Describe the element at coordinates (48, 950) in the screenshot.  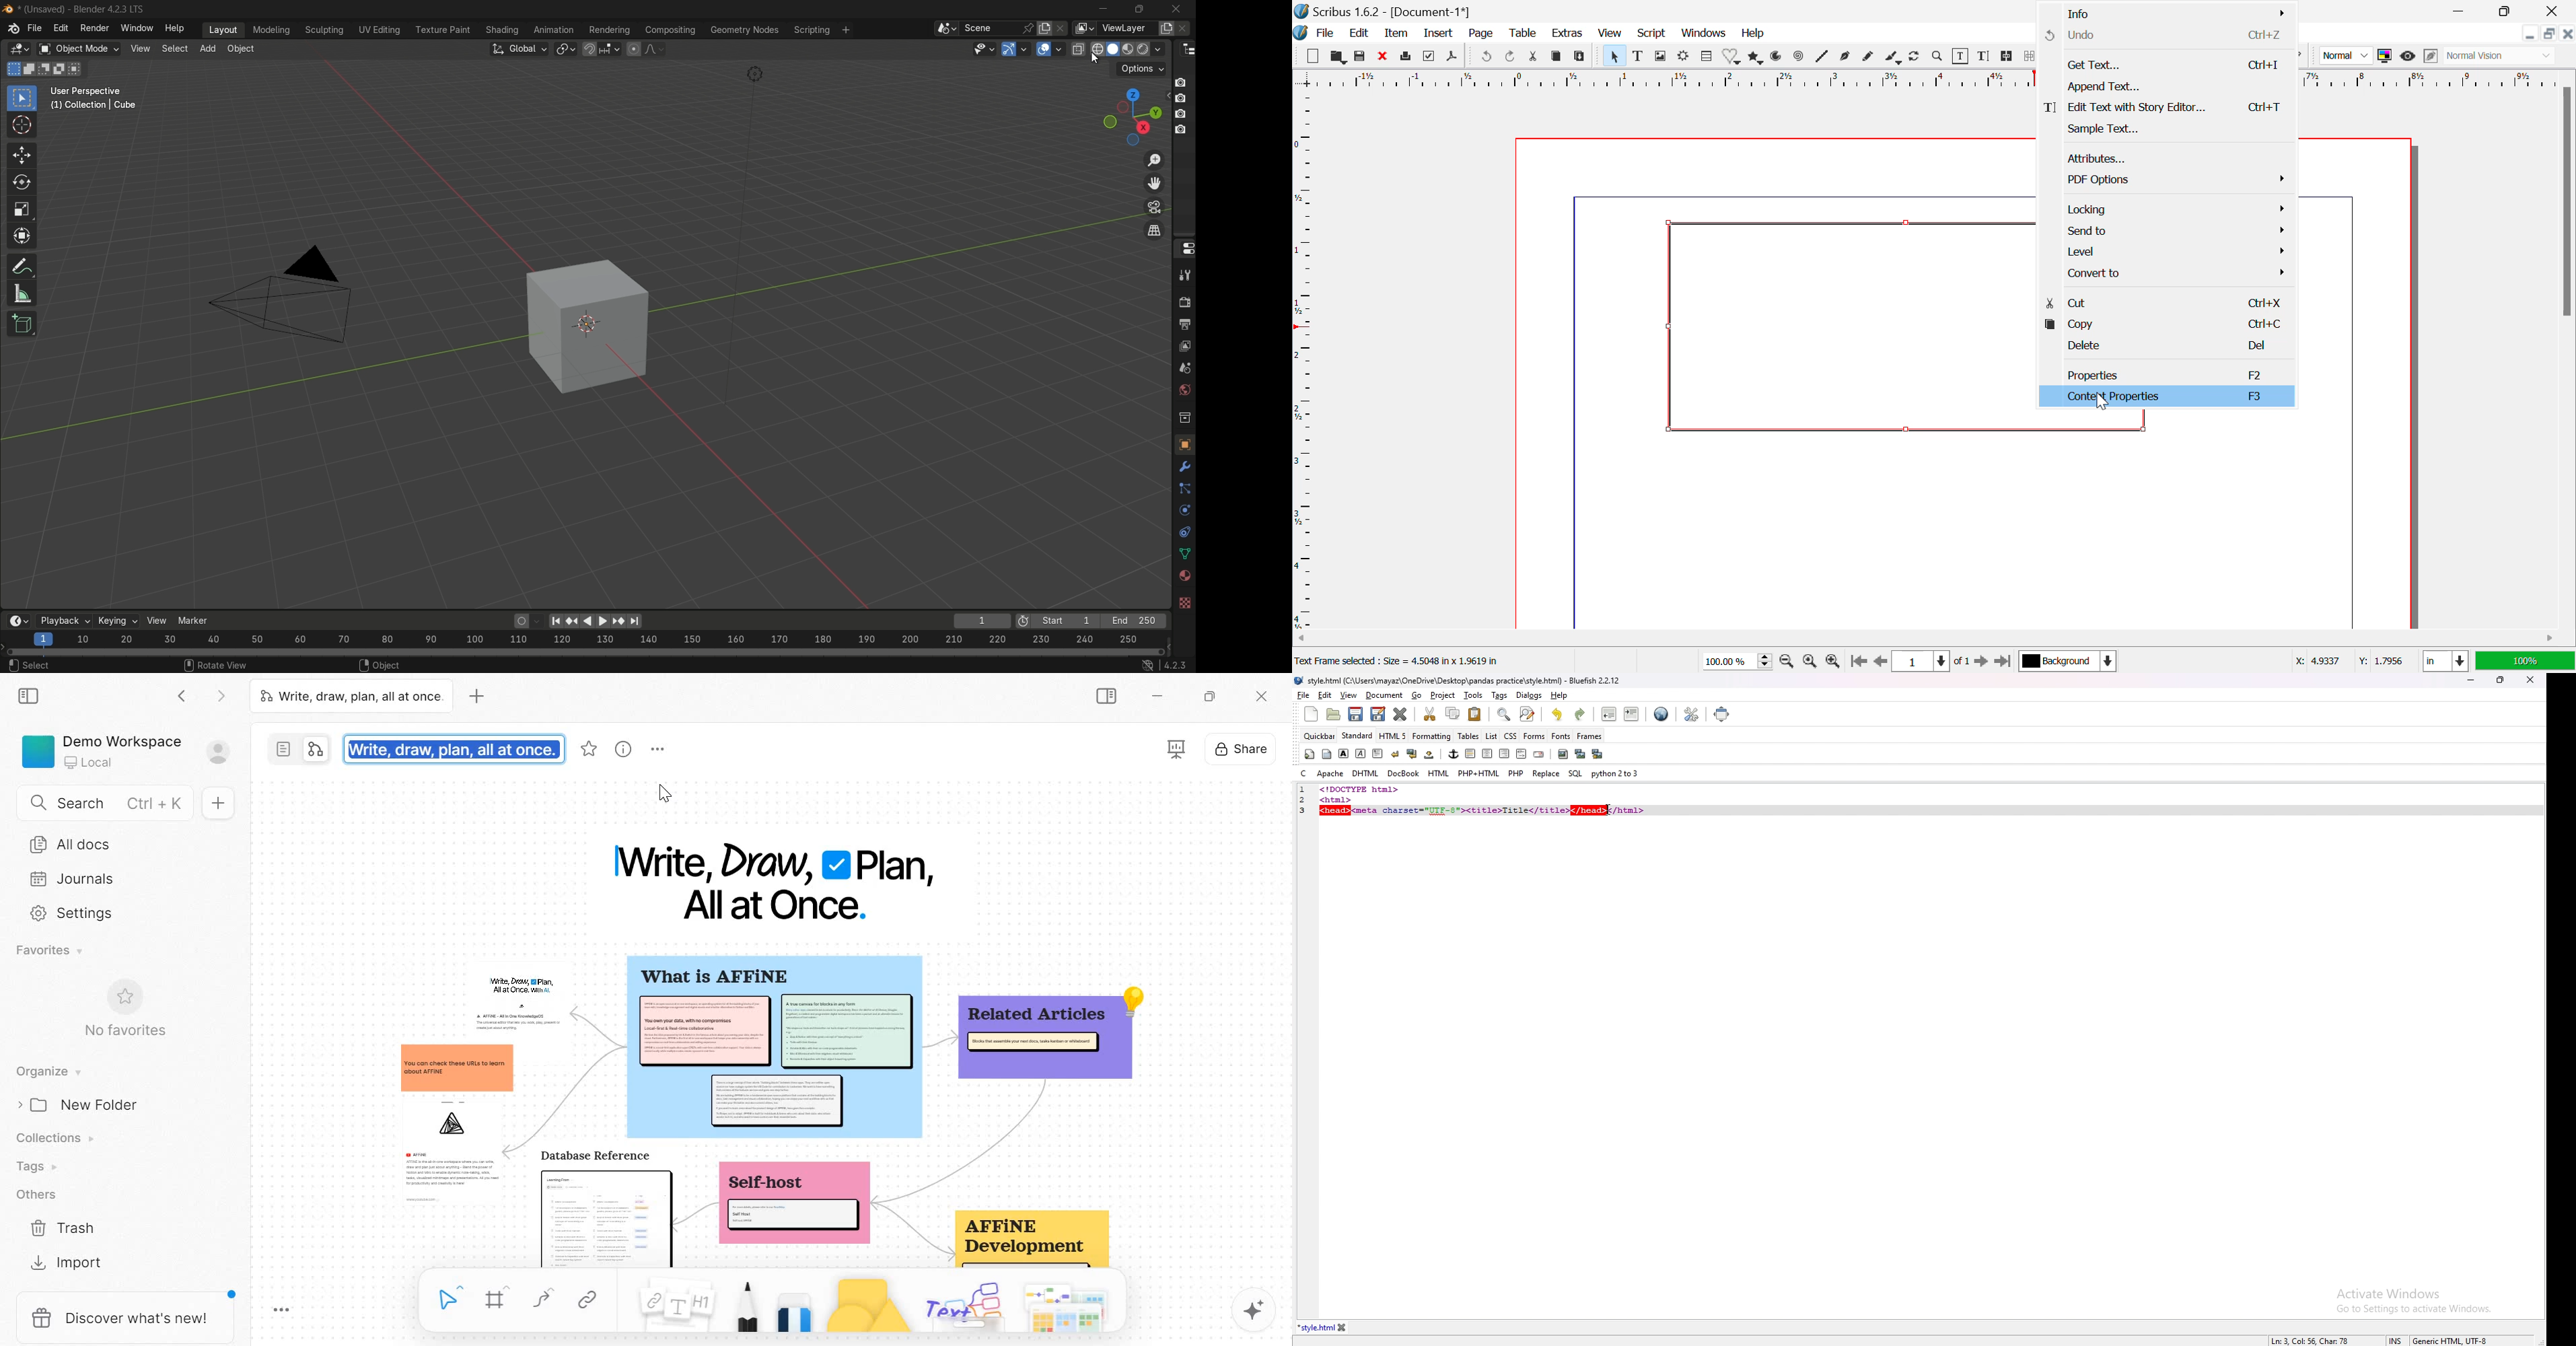
I see `Favorites` at that location.